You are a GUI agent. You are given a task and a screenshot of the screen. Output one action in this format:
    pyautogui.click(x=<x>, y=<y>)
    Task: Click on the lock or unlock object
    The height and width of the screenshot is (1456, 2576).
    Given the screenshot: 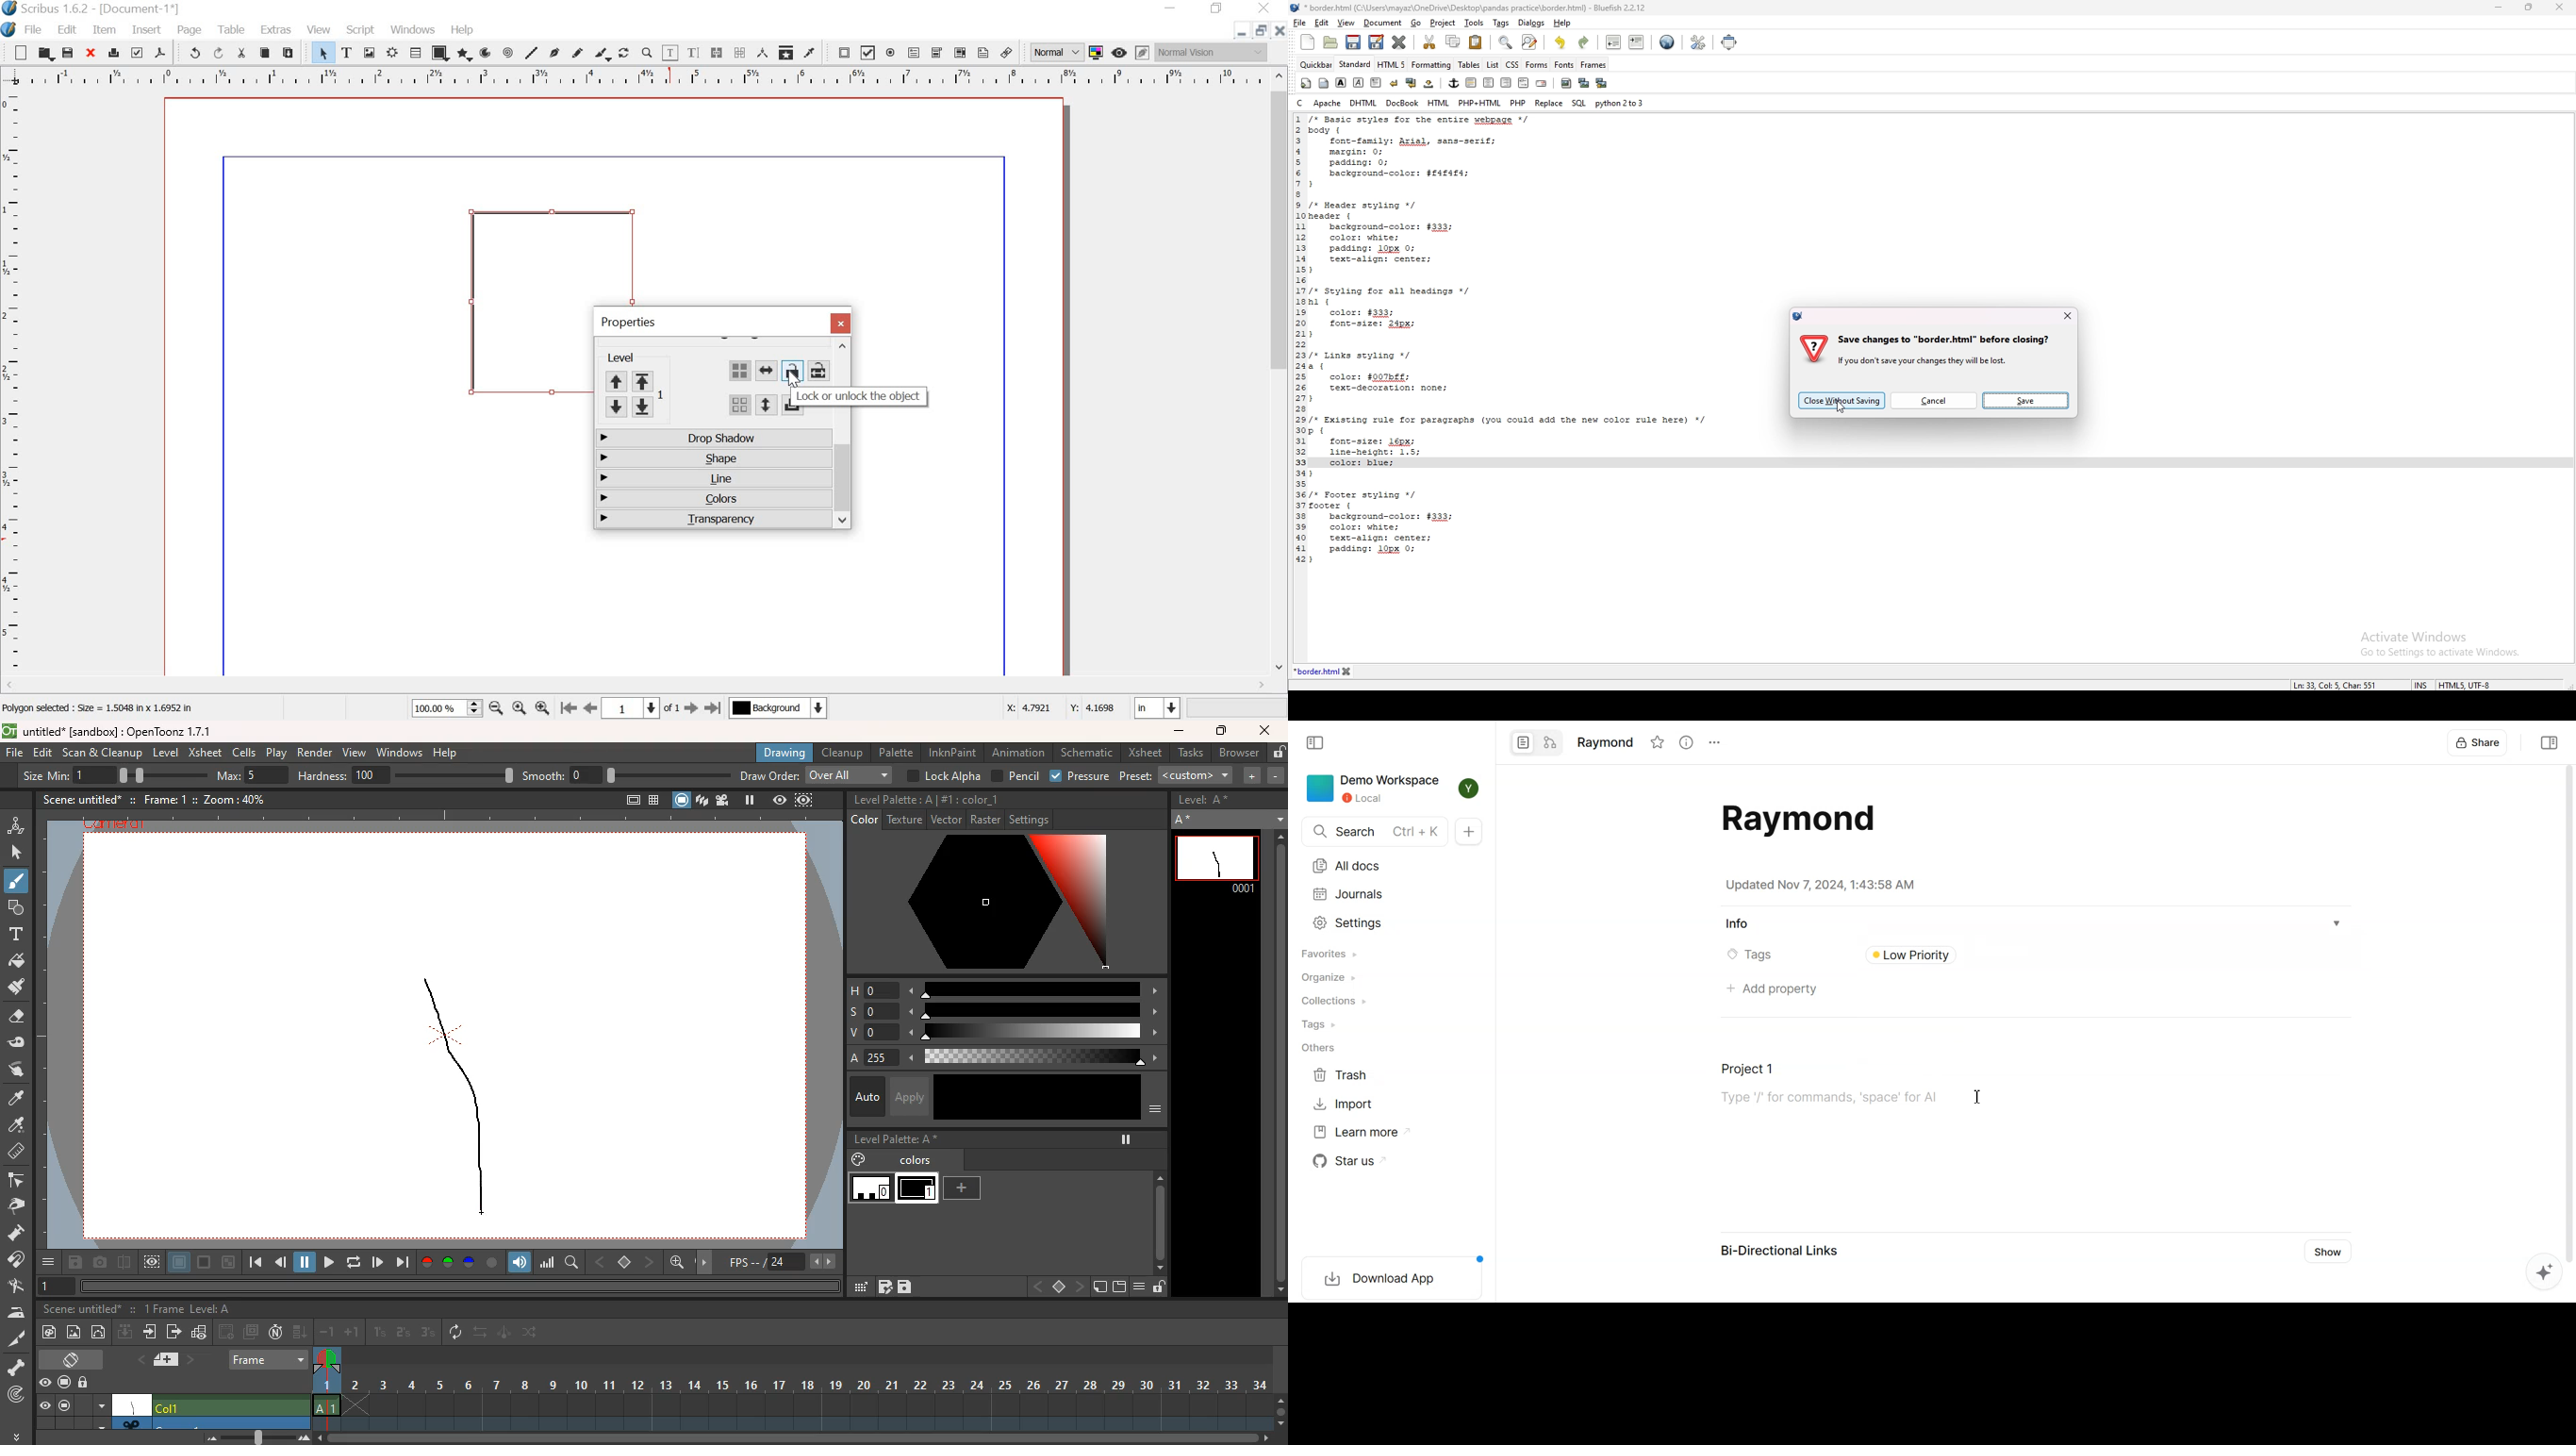 What is the action you would take?
    pyautogui.click(x=792, y=371)
    